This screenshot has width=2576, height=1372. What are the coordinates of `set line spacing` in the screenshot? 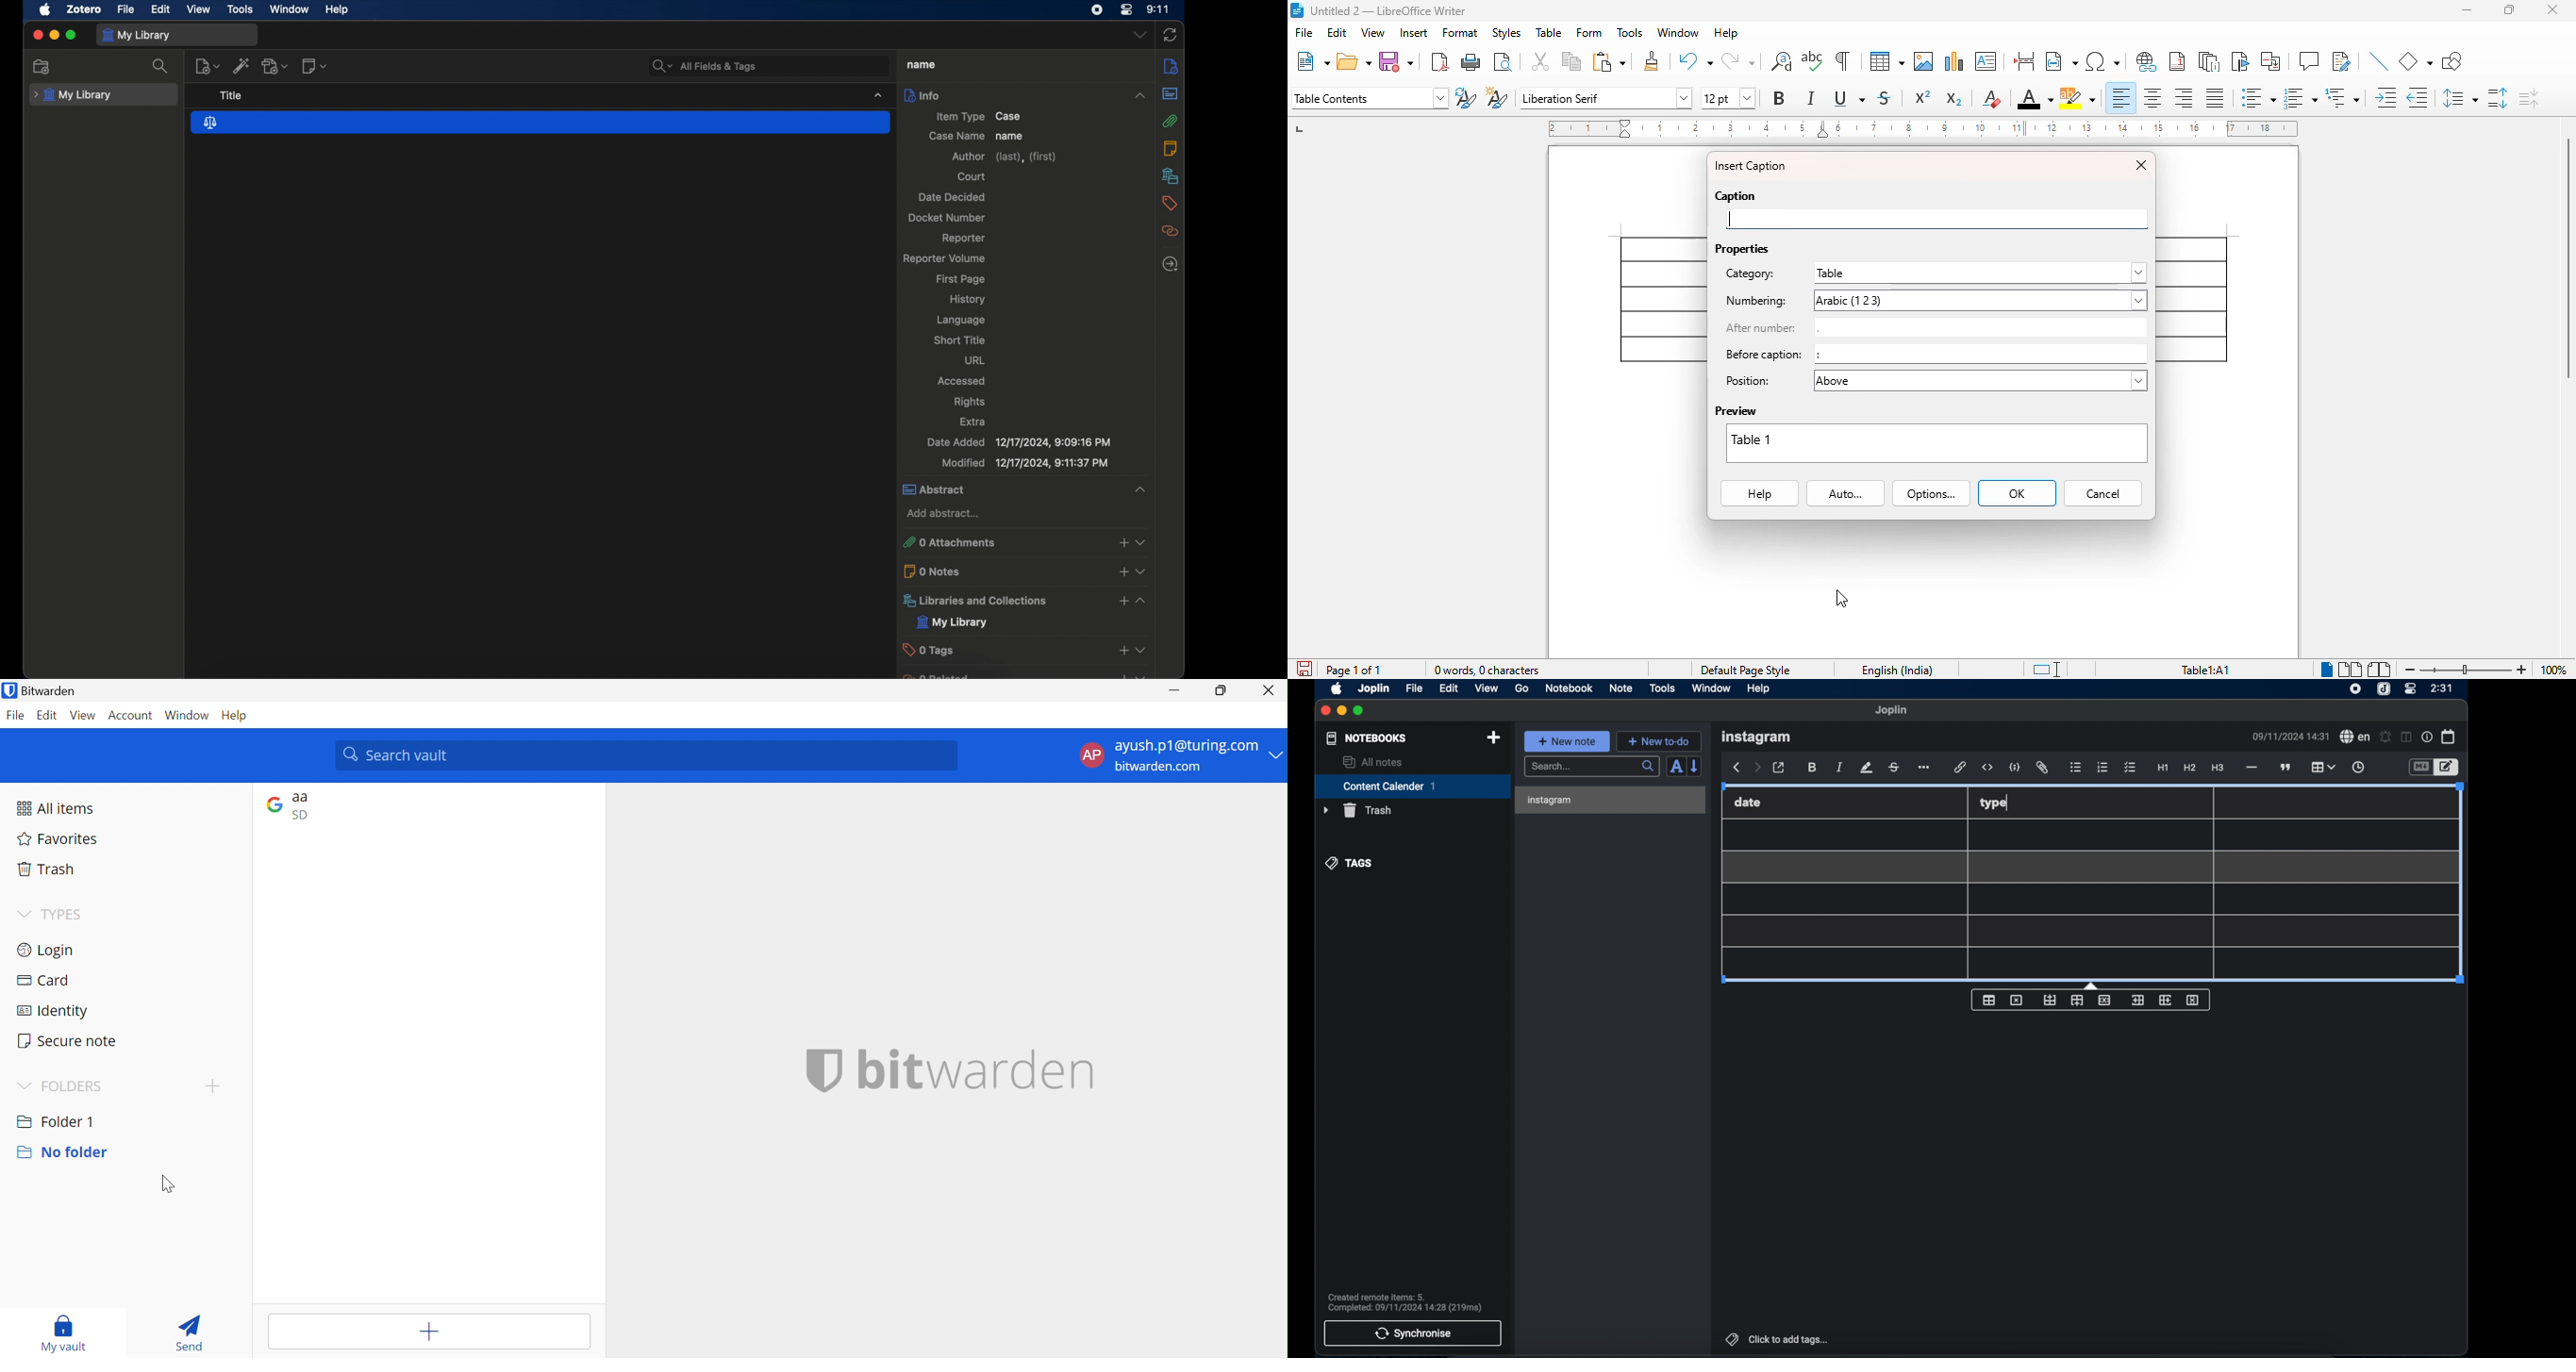 It's located at (2460, 97).